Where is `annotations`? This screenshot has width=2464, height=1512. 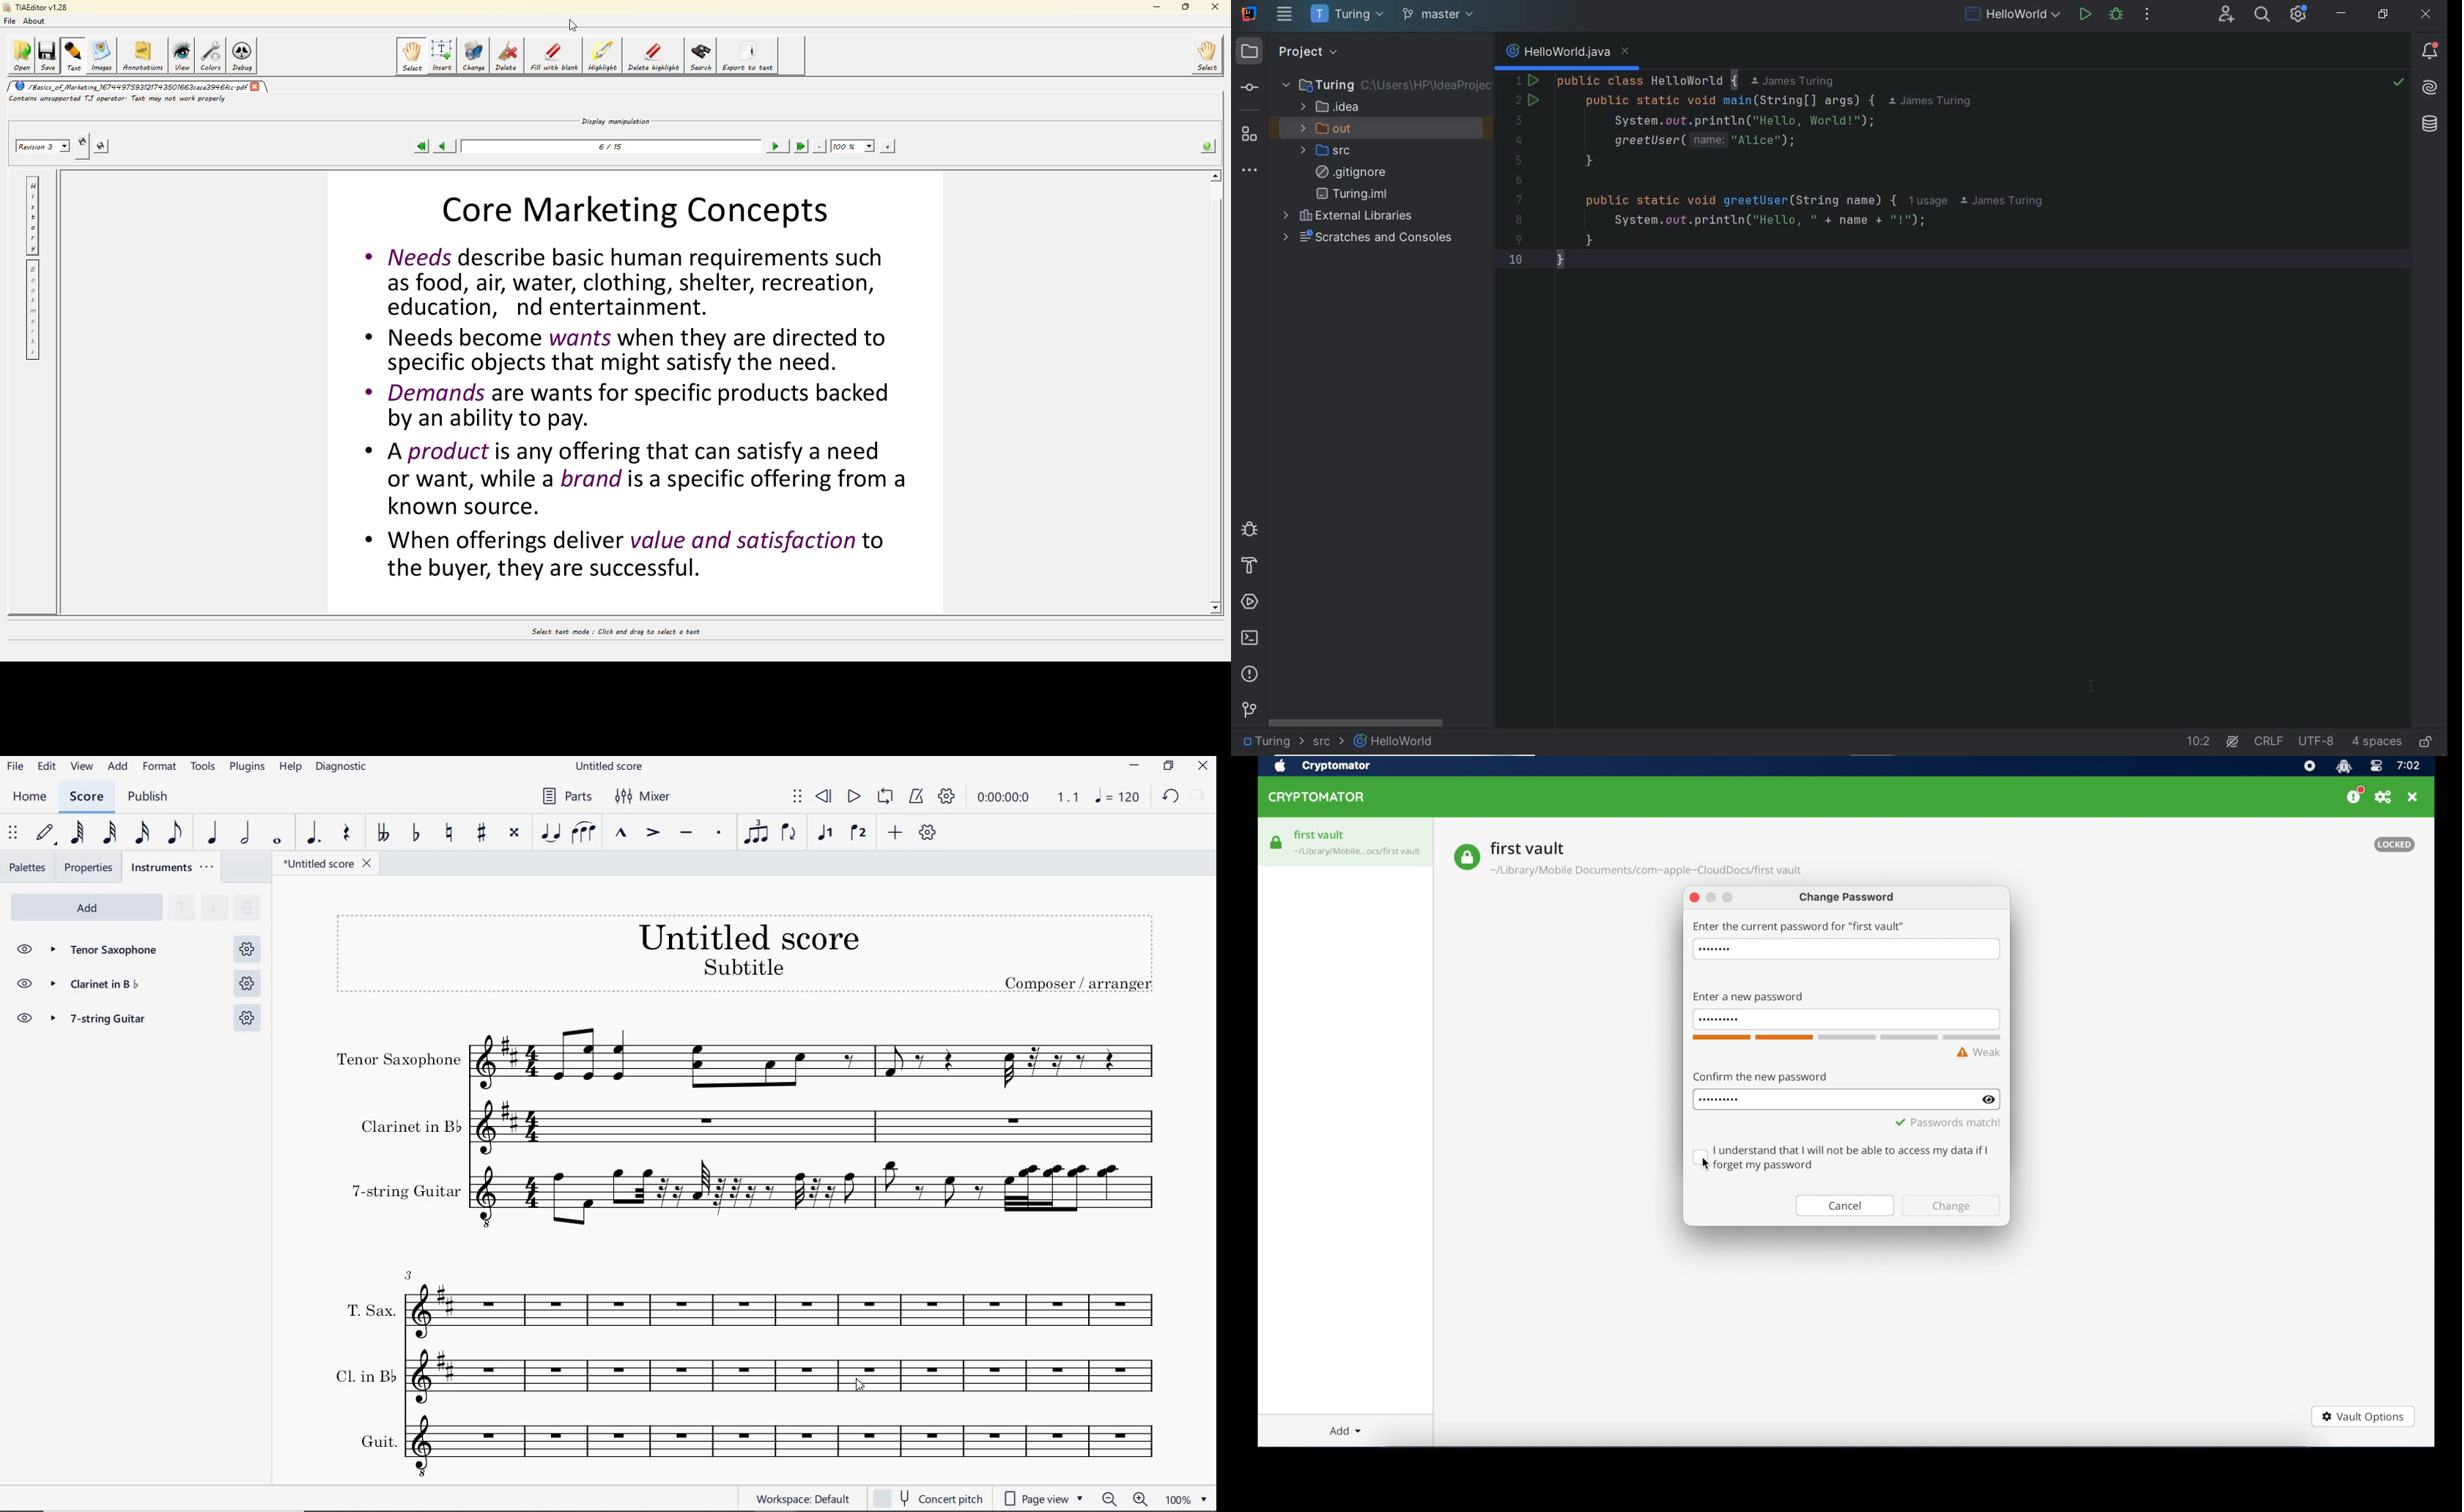
annotations is located at coordinates (144, 54).